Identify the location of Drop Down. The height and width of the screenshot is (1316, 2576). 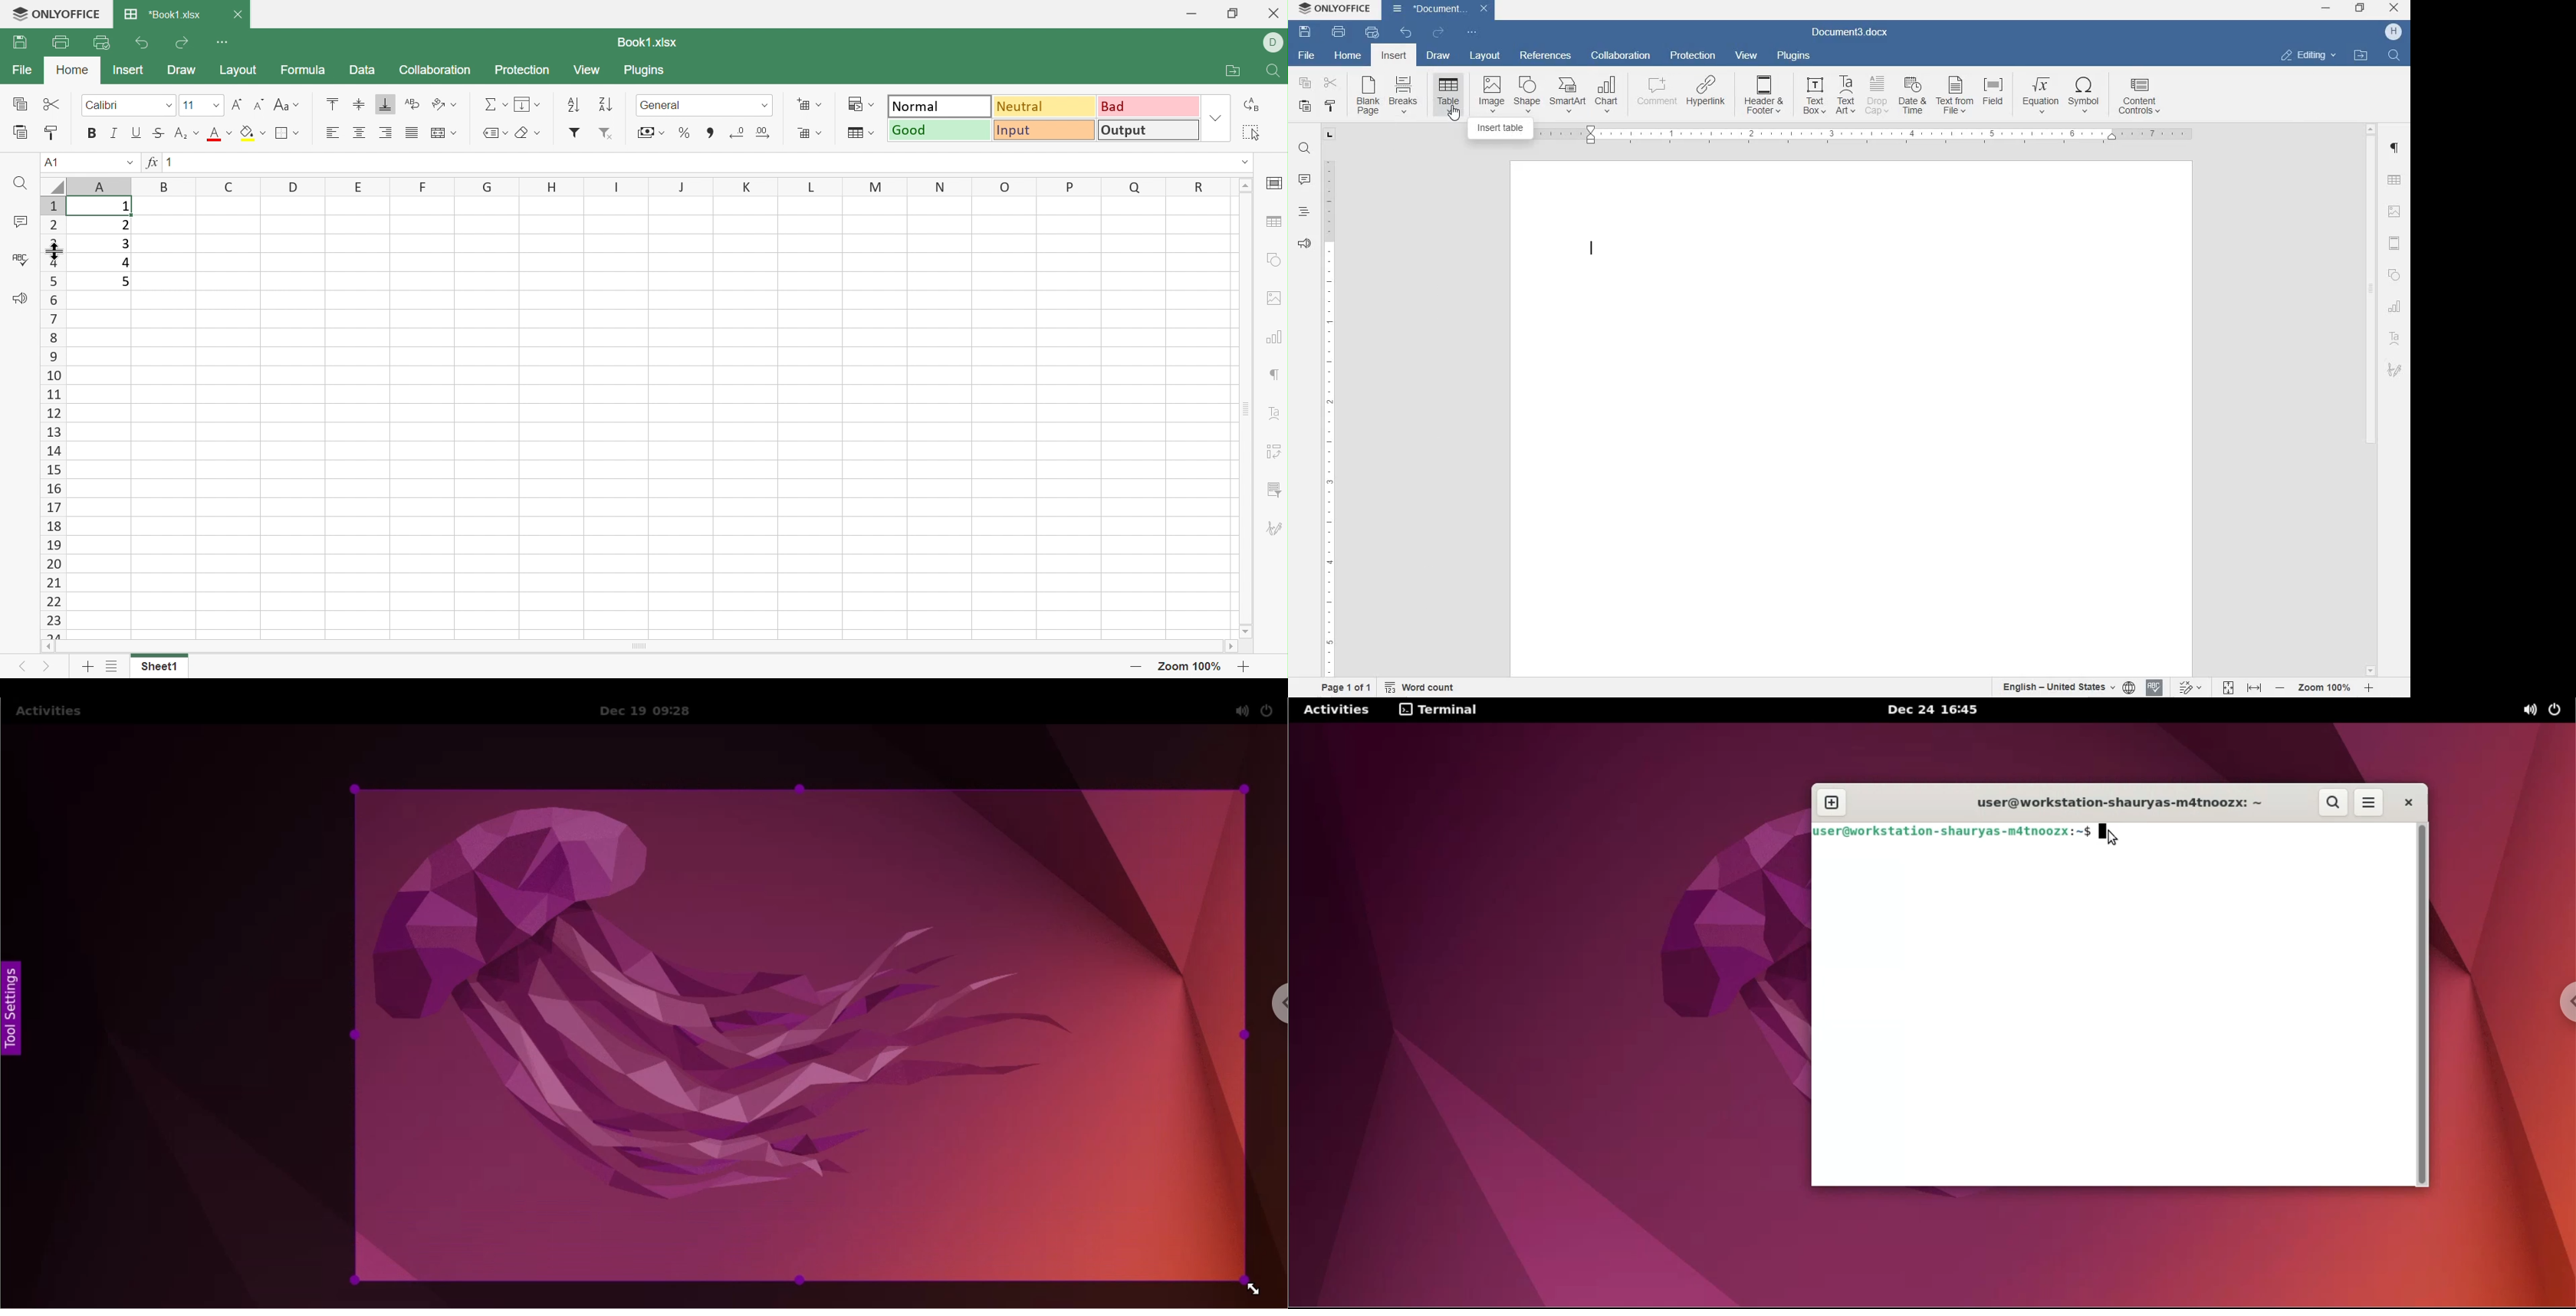
(457, 105).